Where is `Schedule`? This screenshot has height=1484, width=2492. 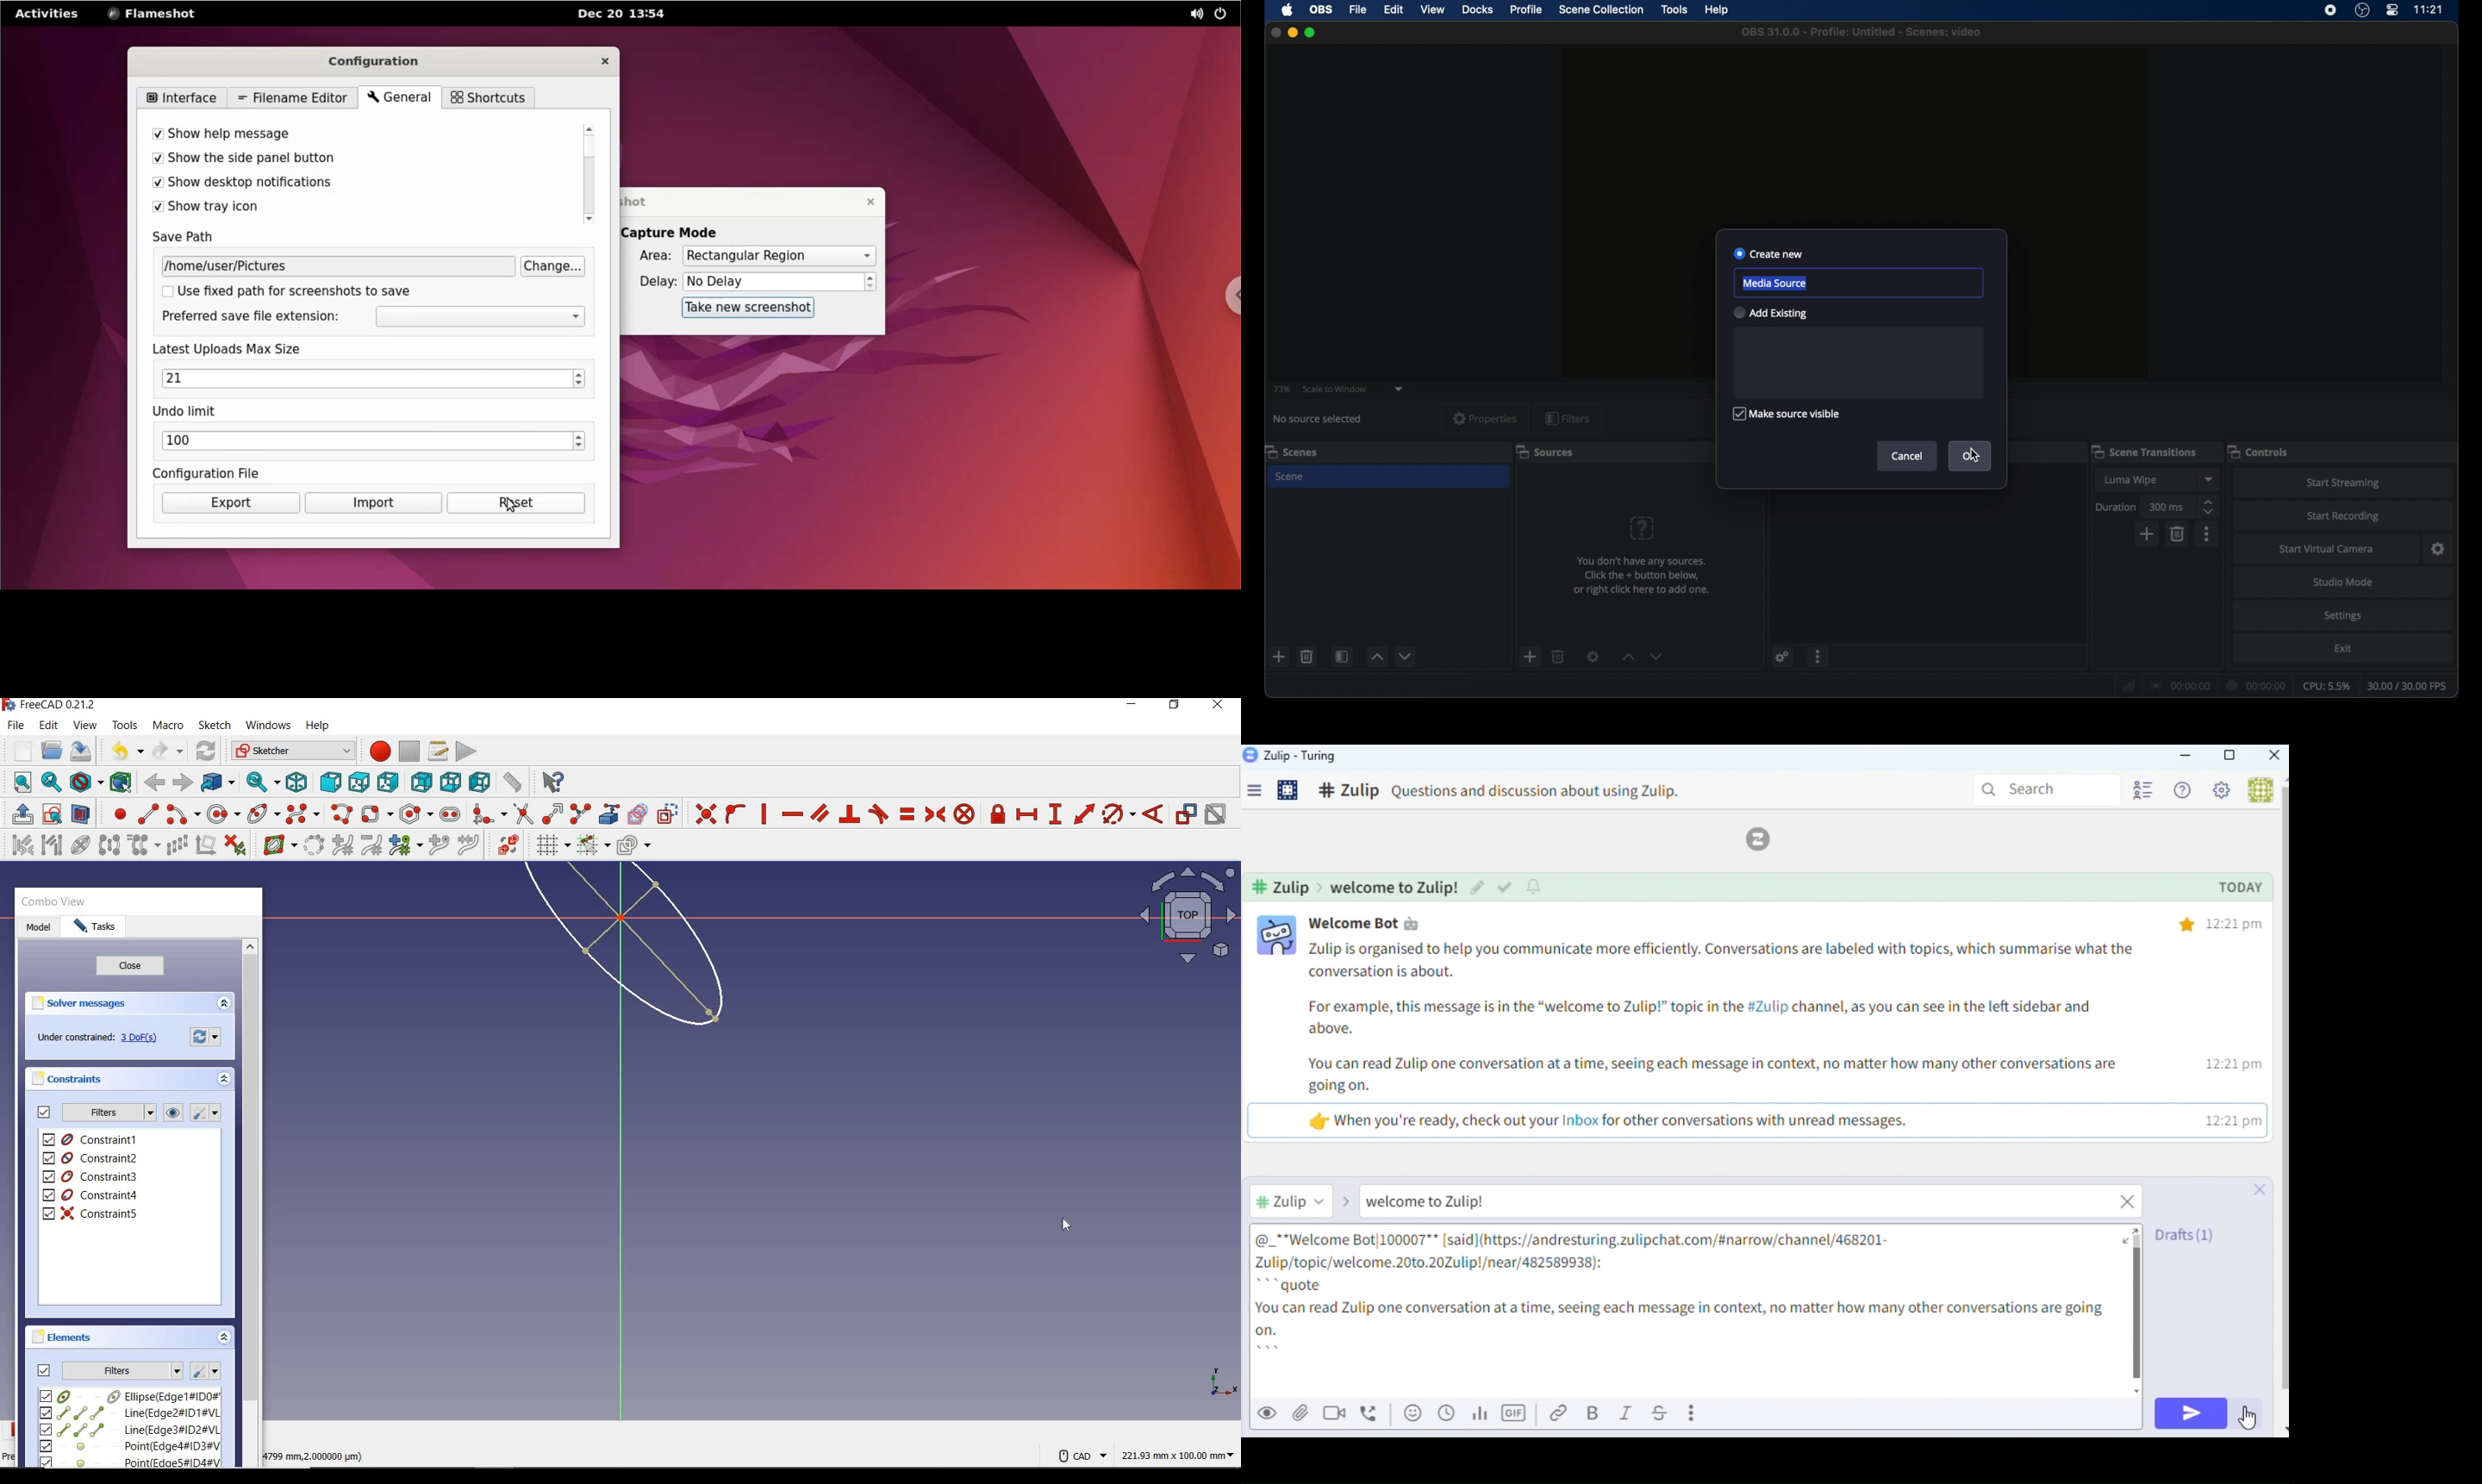
Schedule is located at coordinates (1447, 1413).